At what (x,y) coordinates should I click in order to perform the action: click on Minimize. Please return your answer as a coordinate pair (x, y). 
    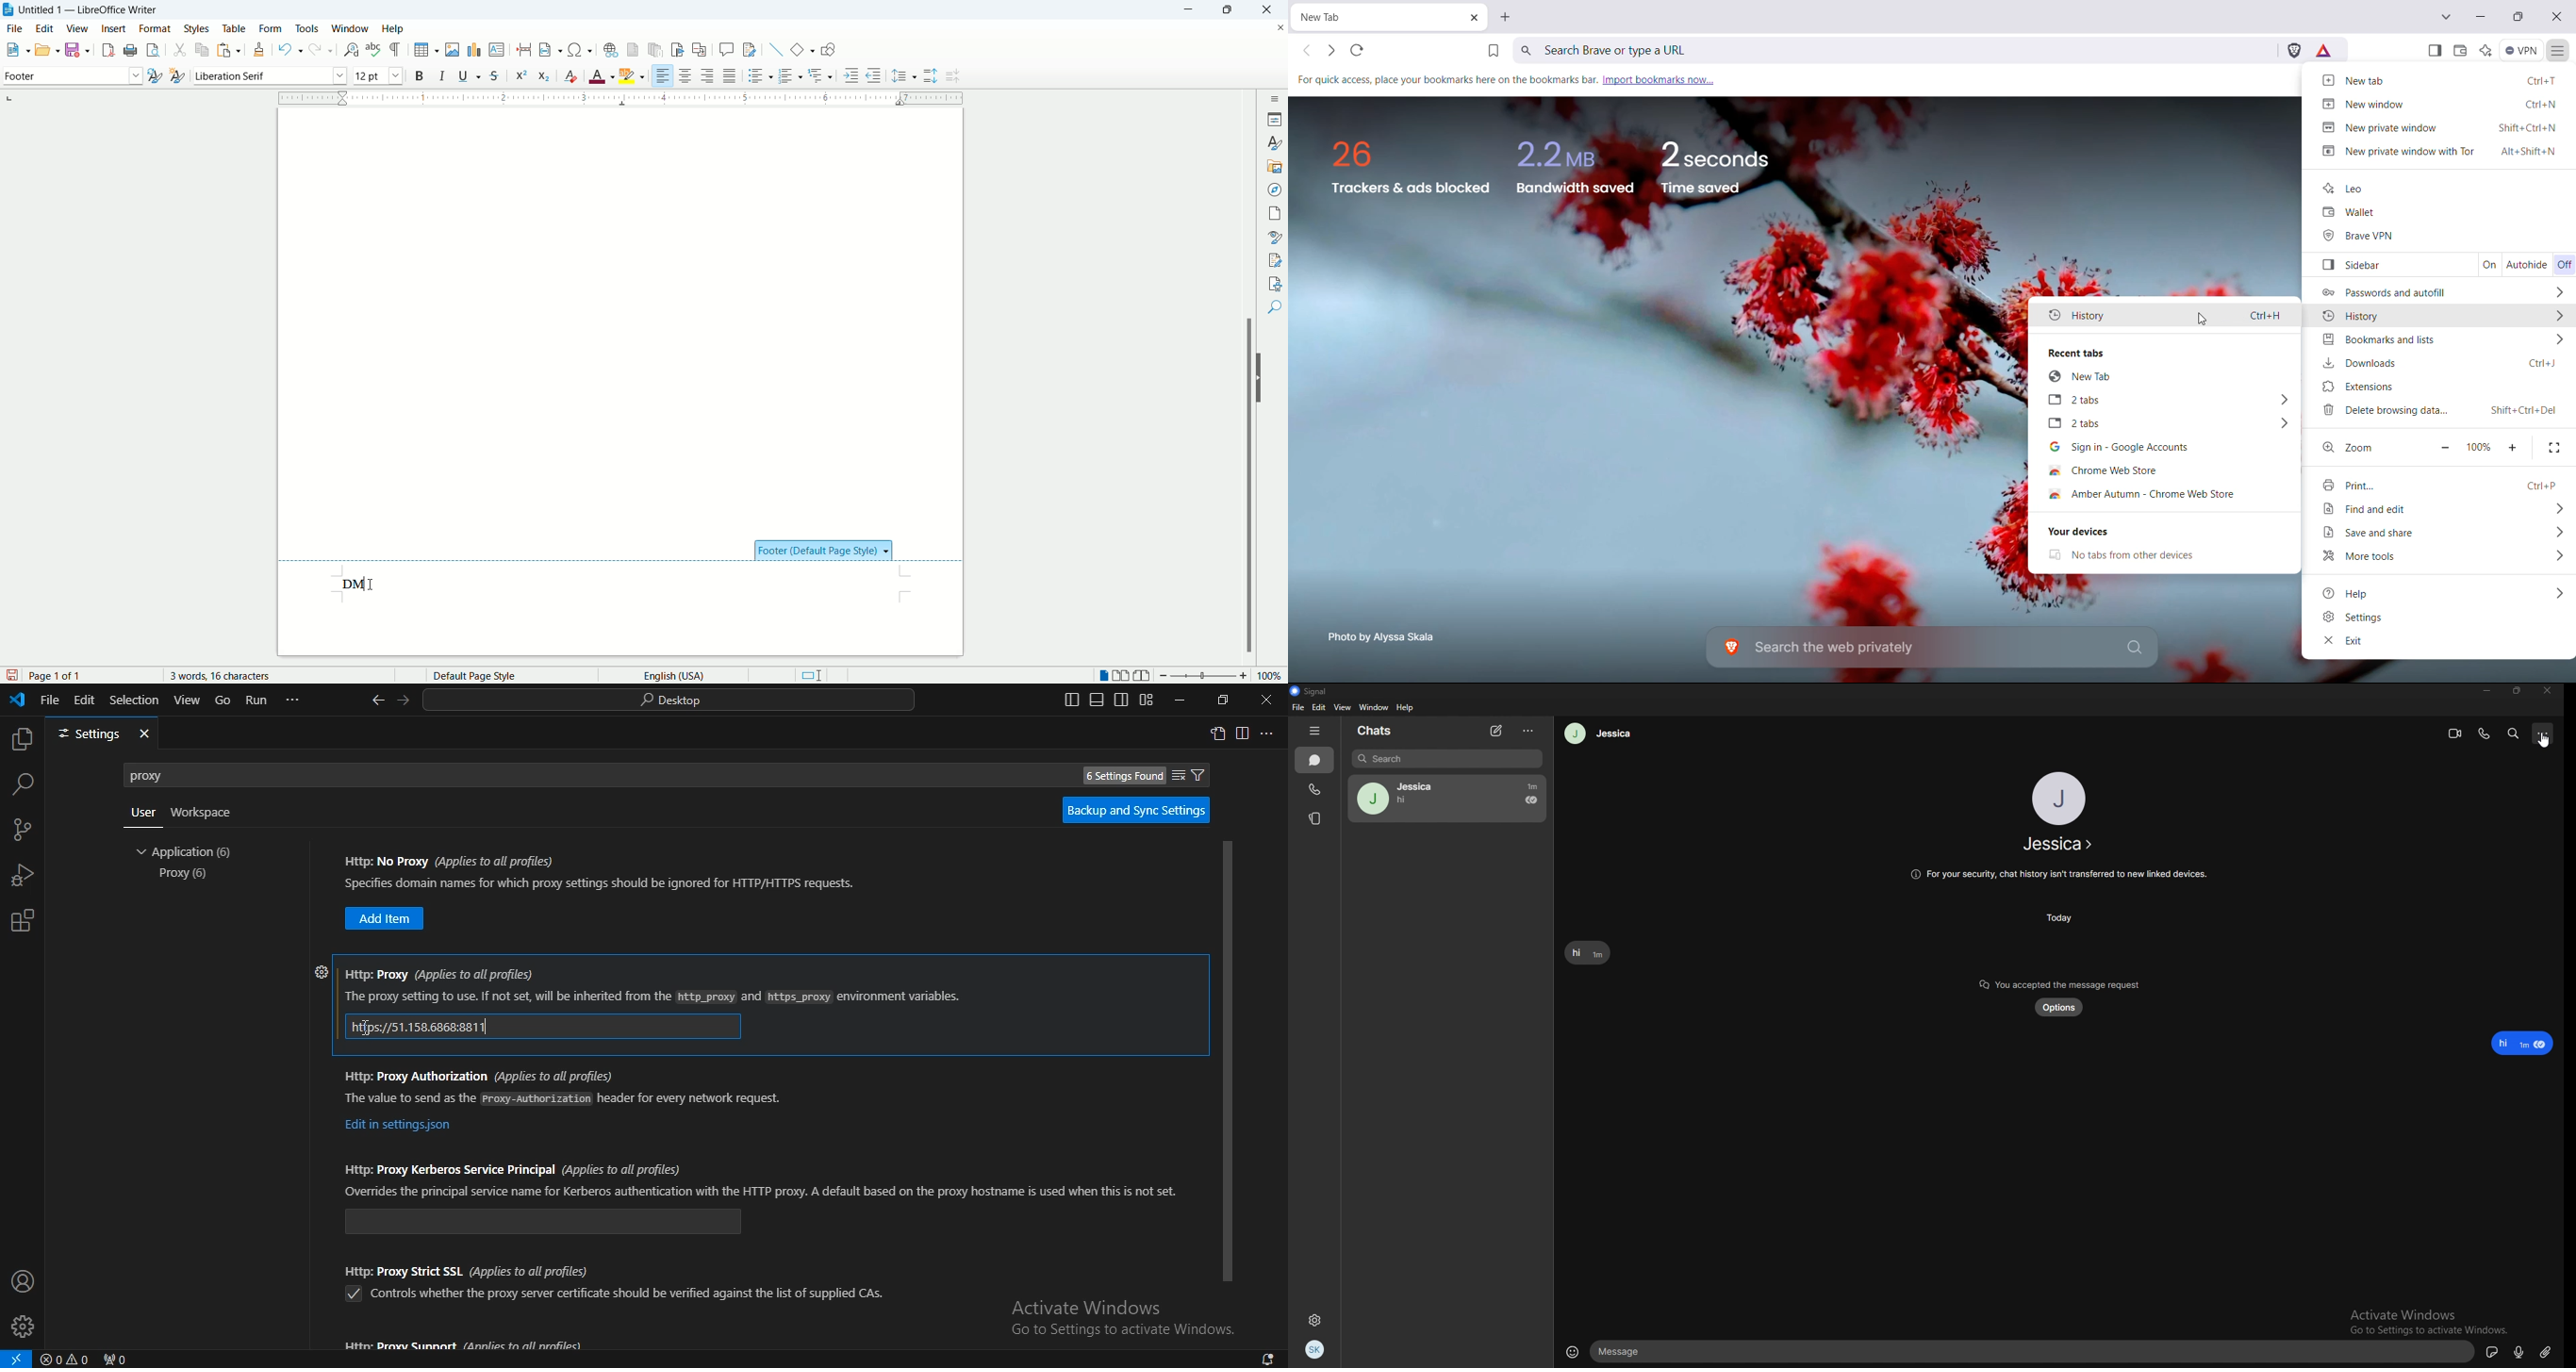
    Looking at the image, I should click on (2487, 691).